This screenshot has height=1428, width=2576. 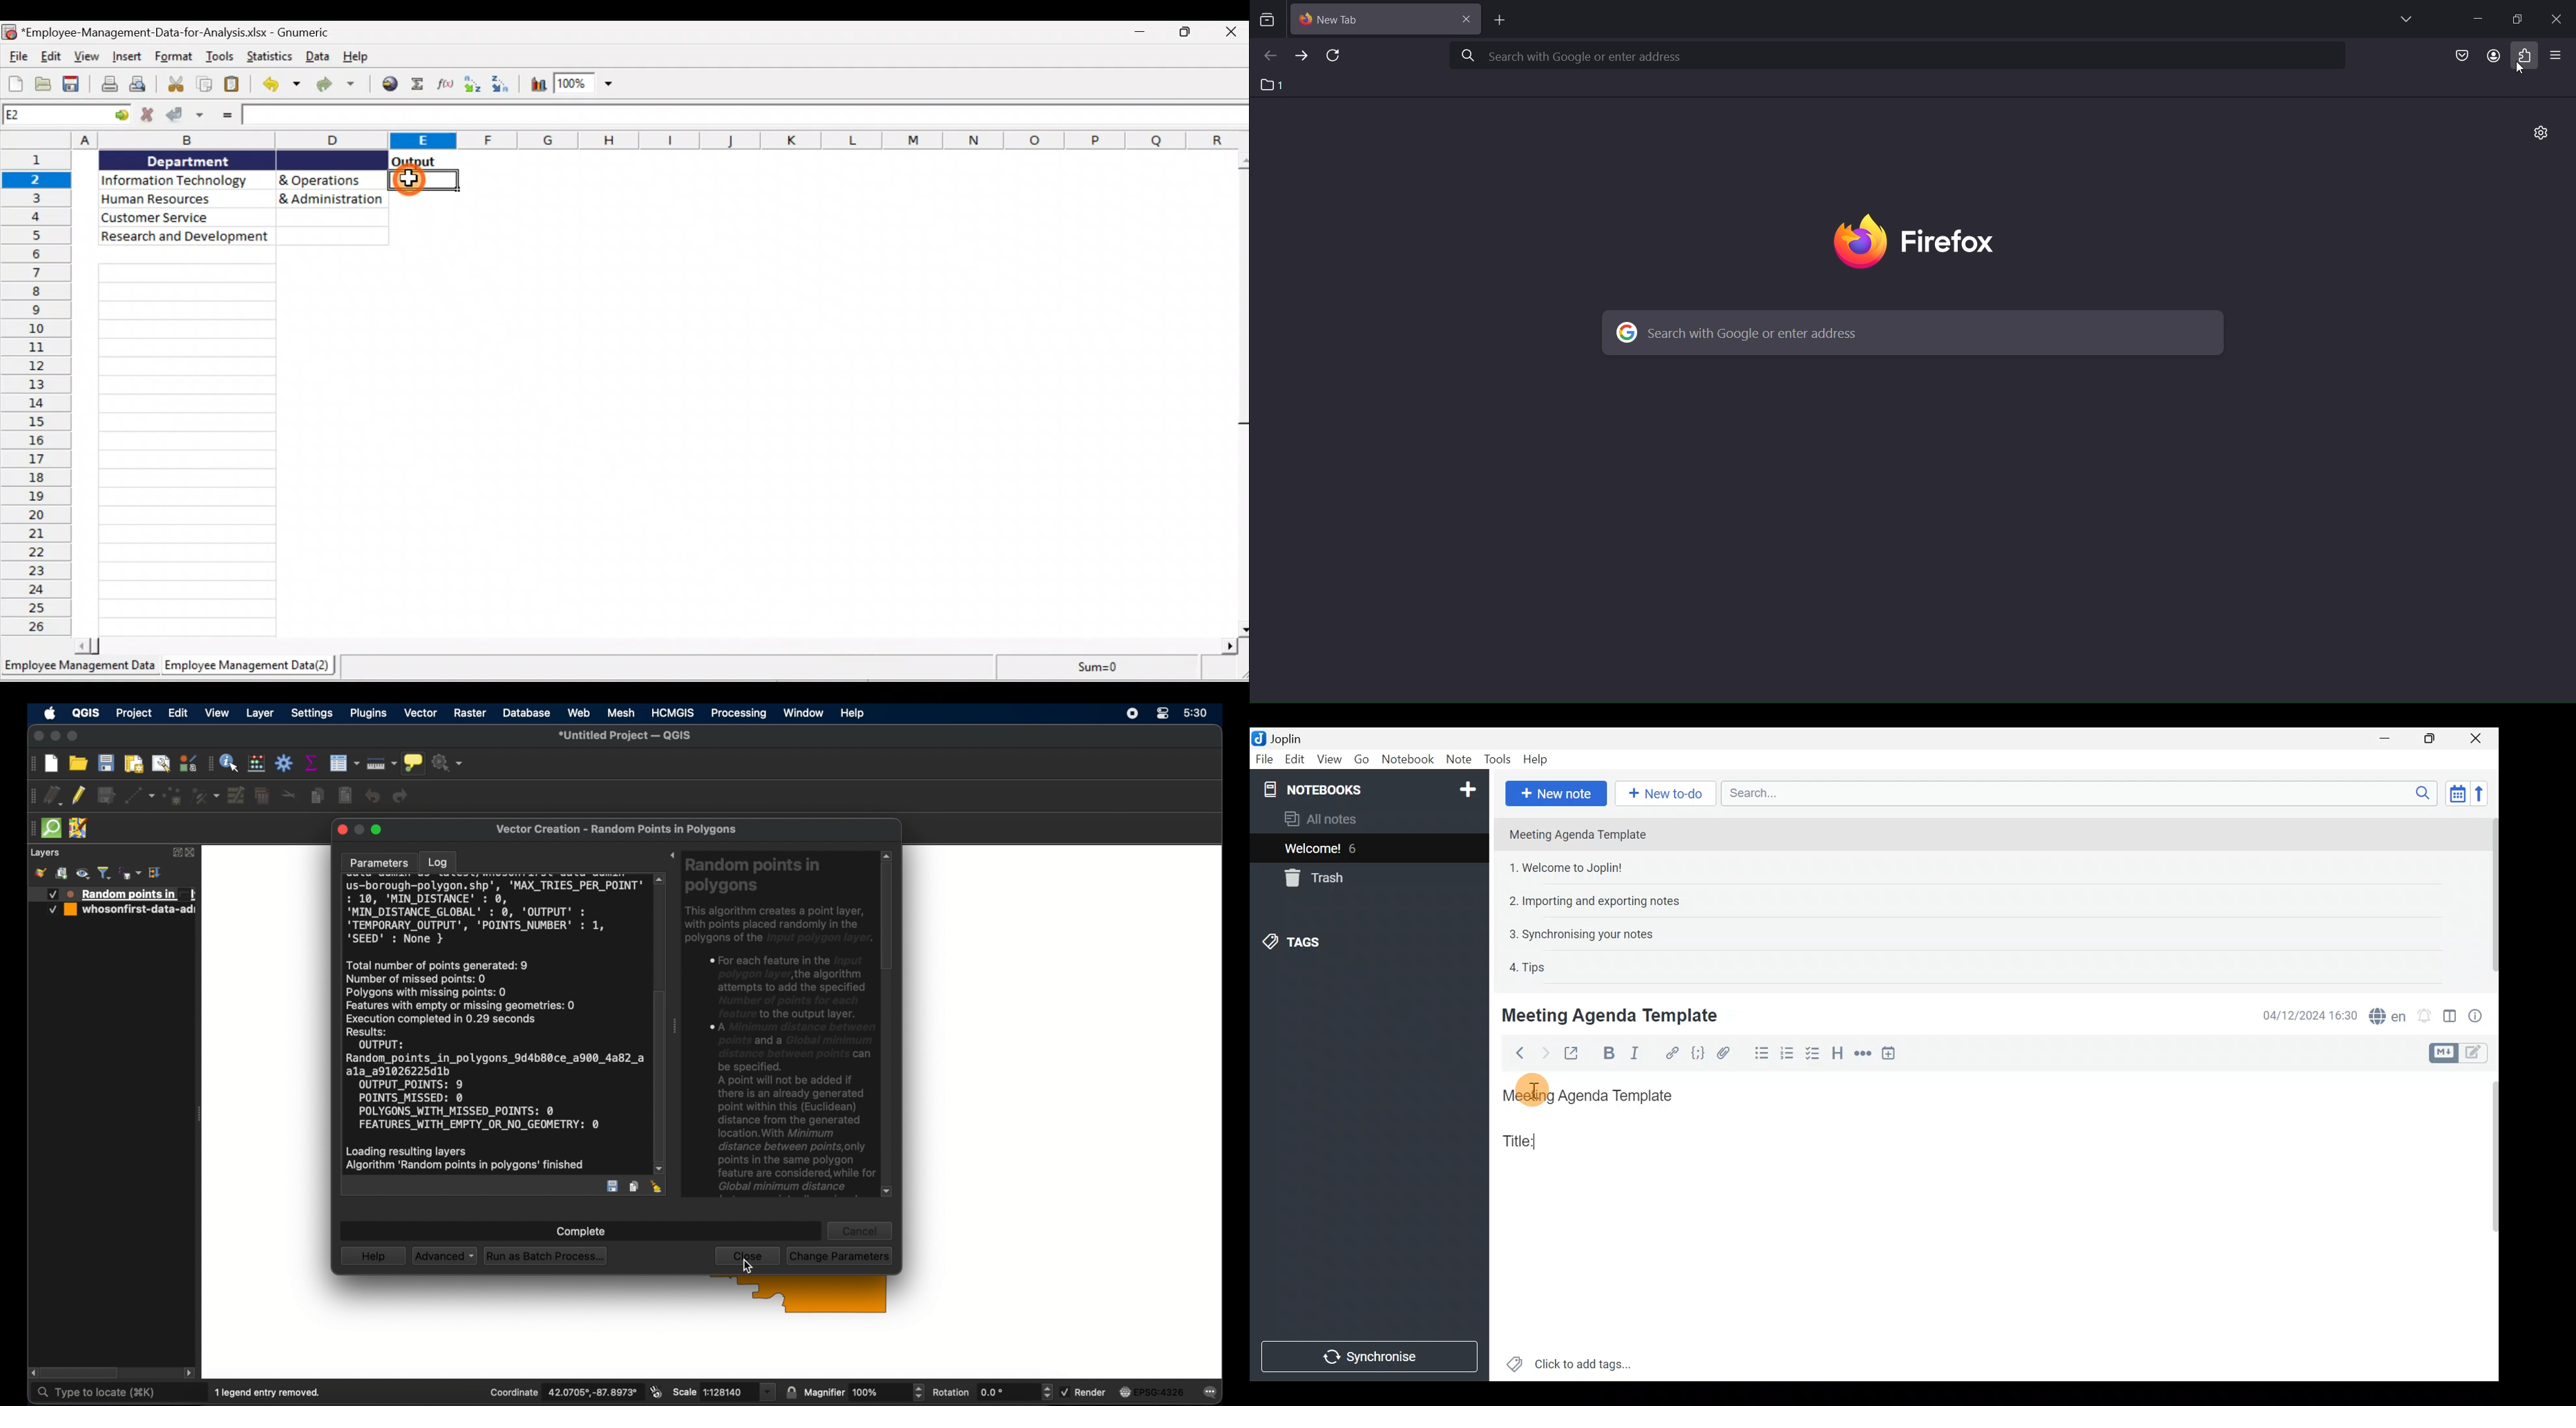 What do you see at coordinates (252, 668) in the screenshot?
I see `Sheet 2` at bounding box center [252, 668].